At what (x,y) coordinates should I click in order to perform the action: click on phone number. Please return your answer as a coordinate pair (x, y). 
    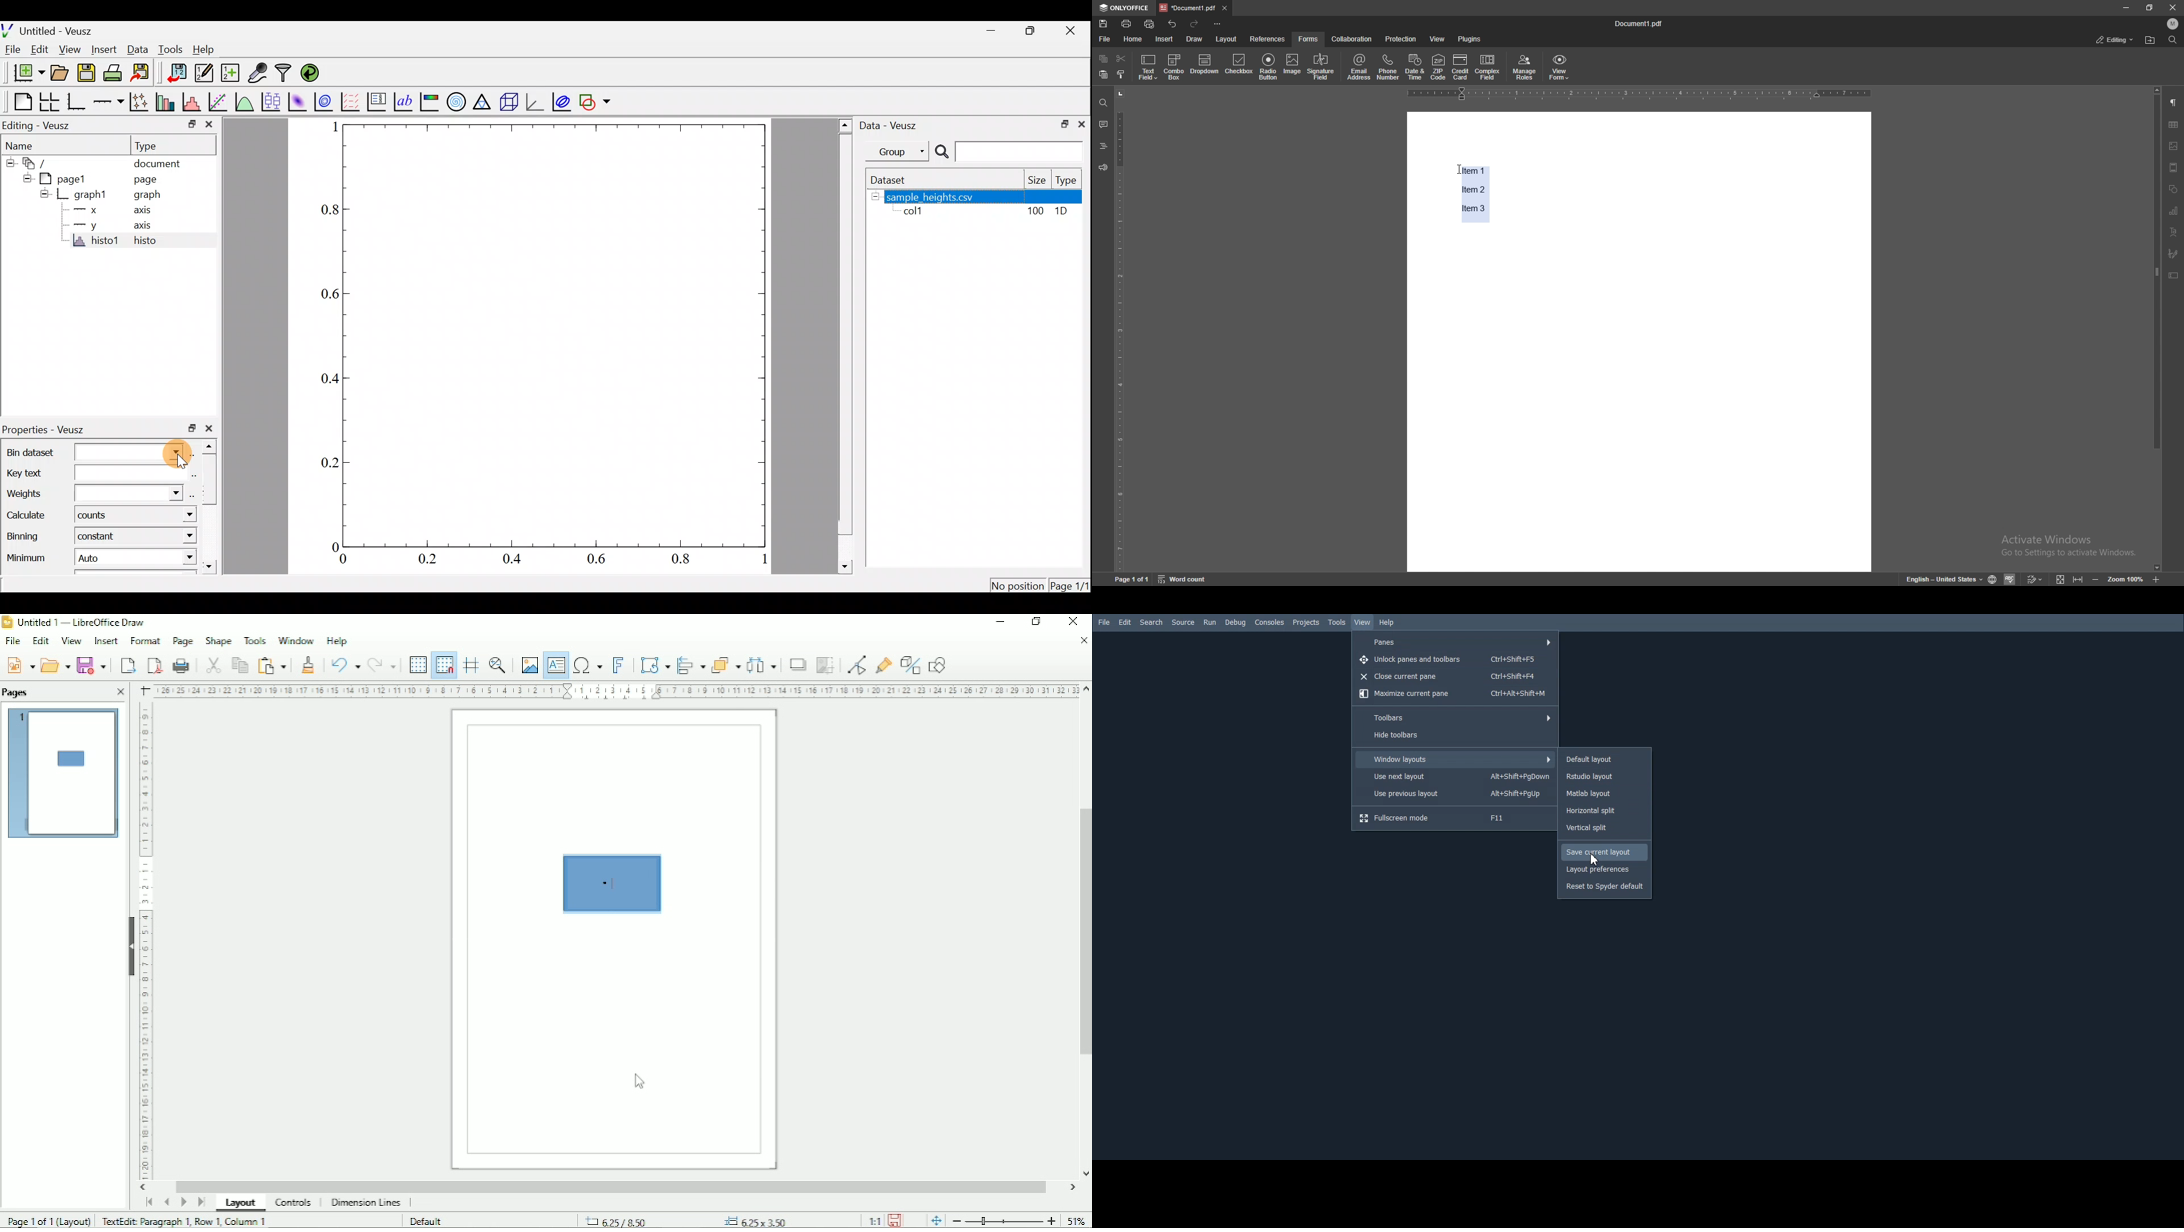
    Looking at the image, I should click on (1388, 67).